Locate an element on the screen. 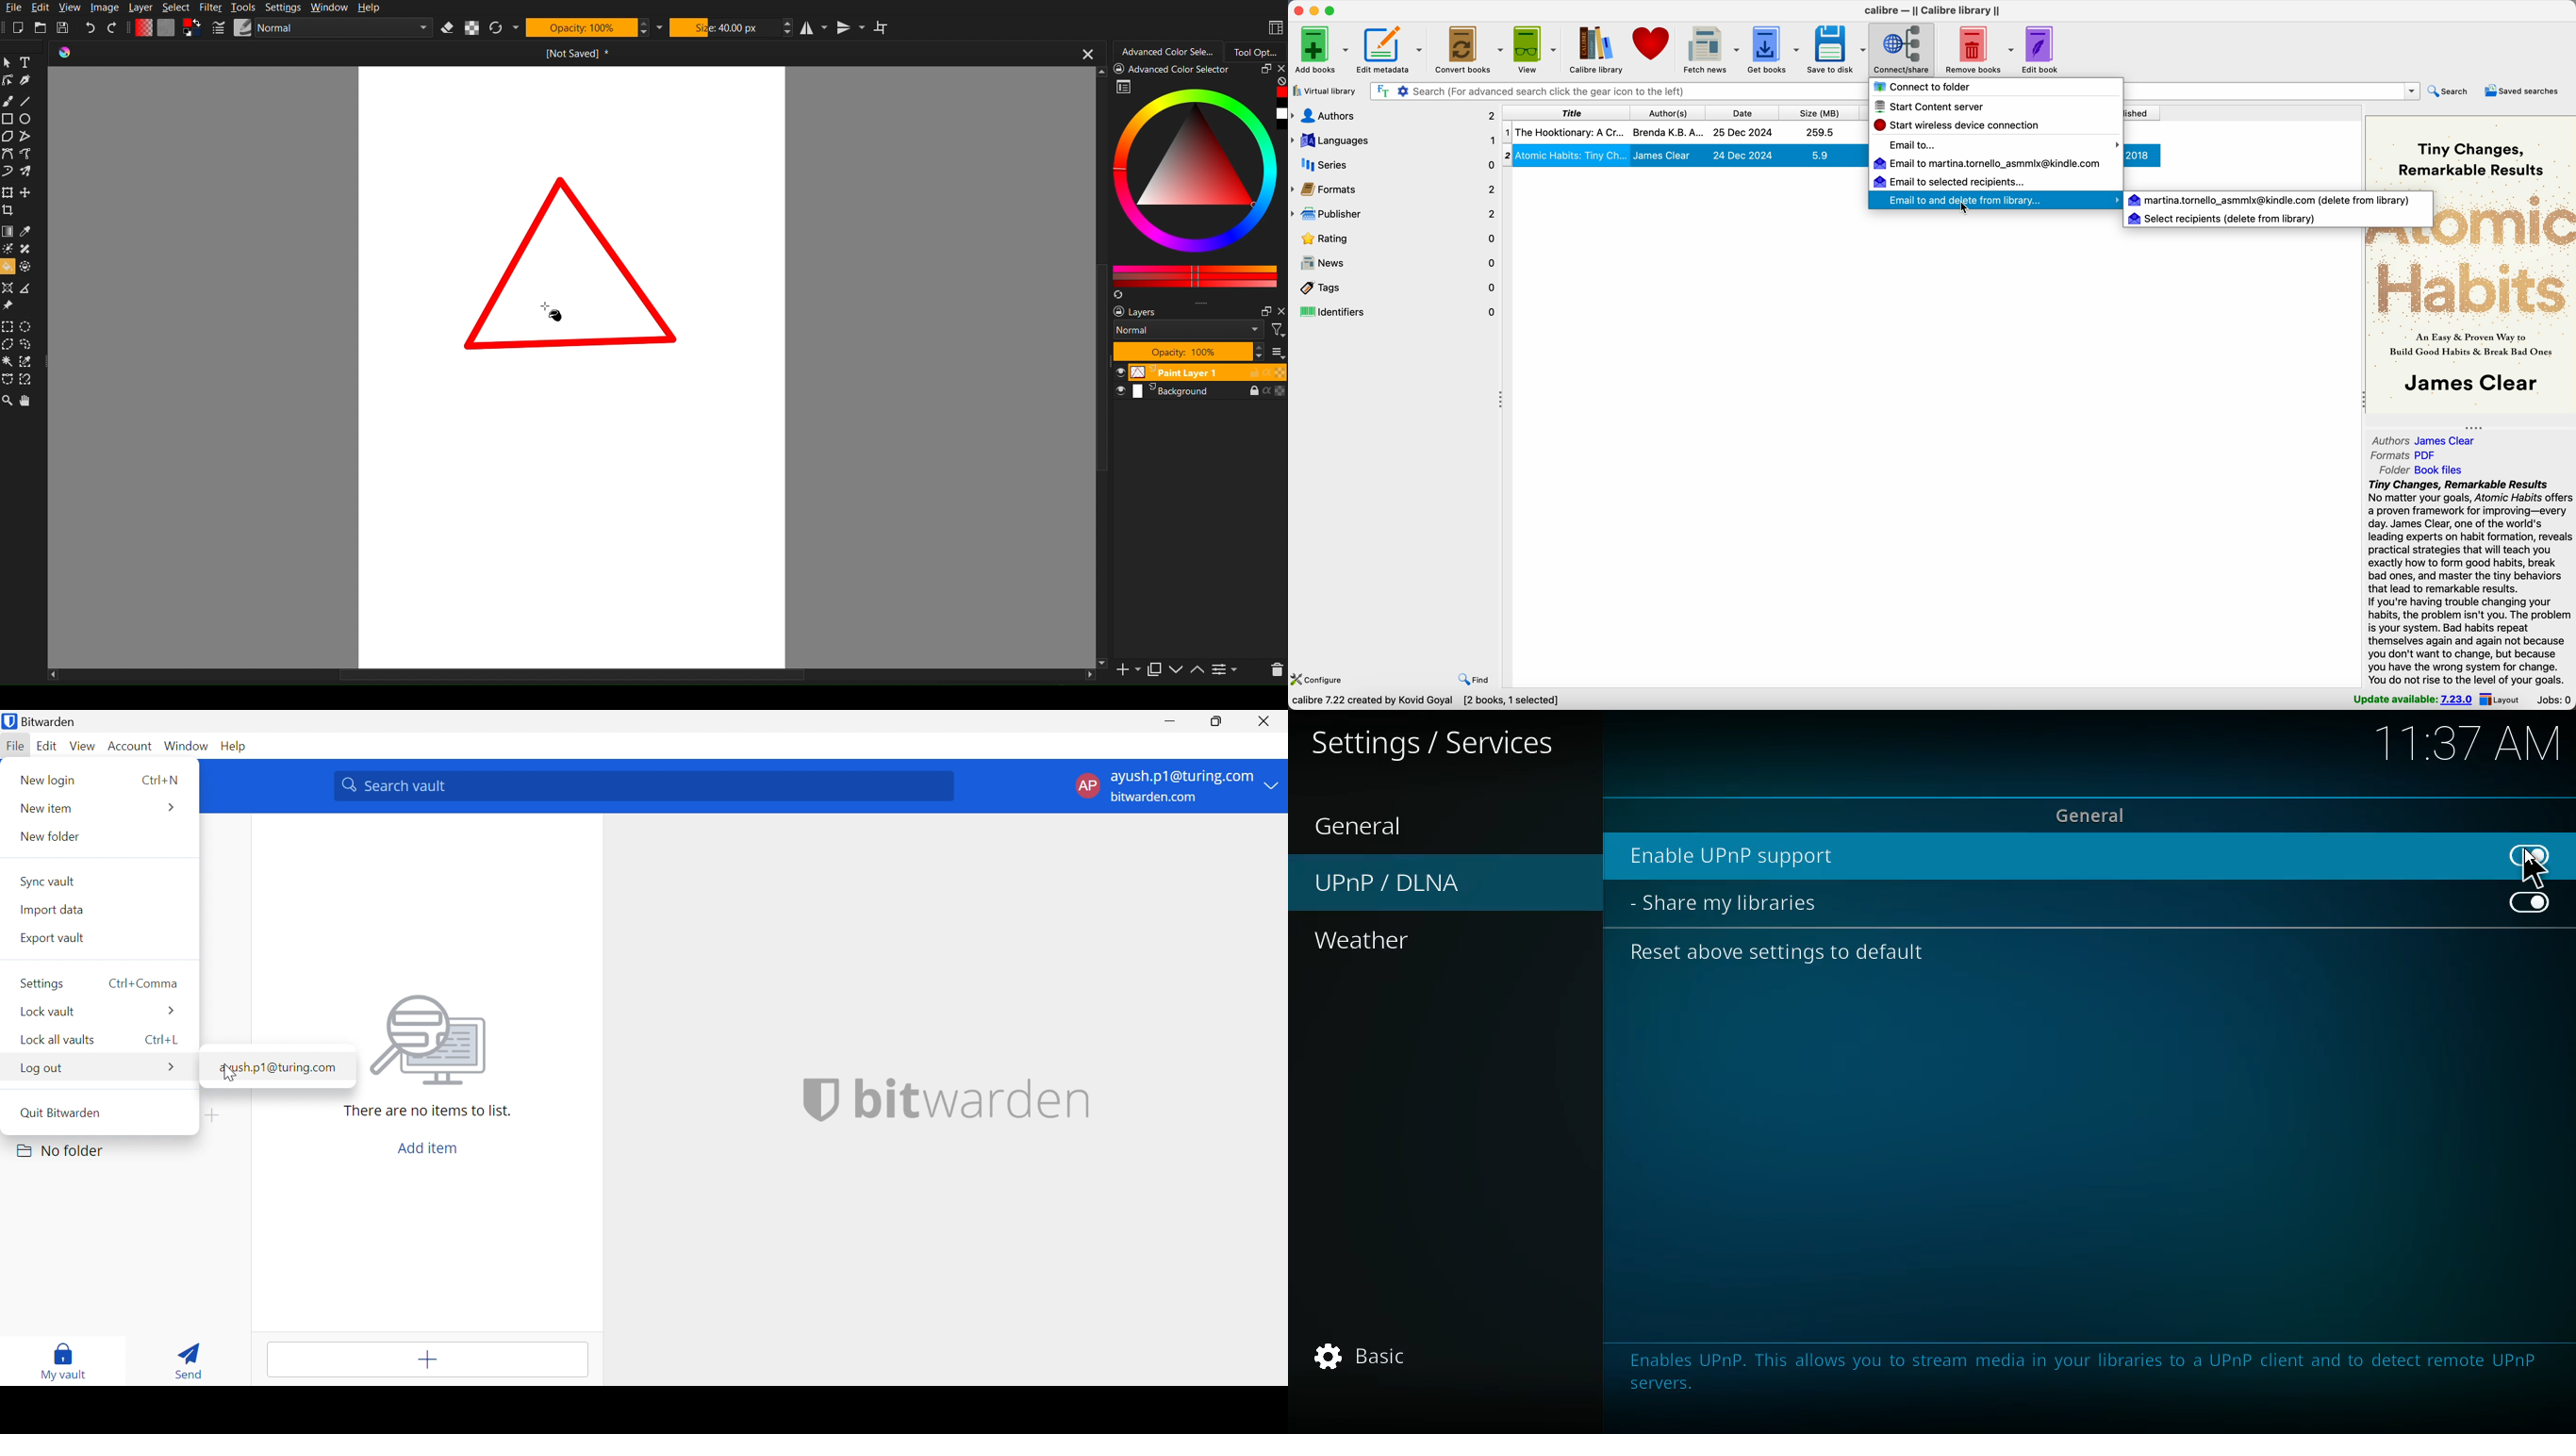 This screenshot has height=1456, width=2576. Send is located at coordinates (187, 1359).